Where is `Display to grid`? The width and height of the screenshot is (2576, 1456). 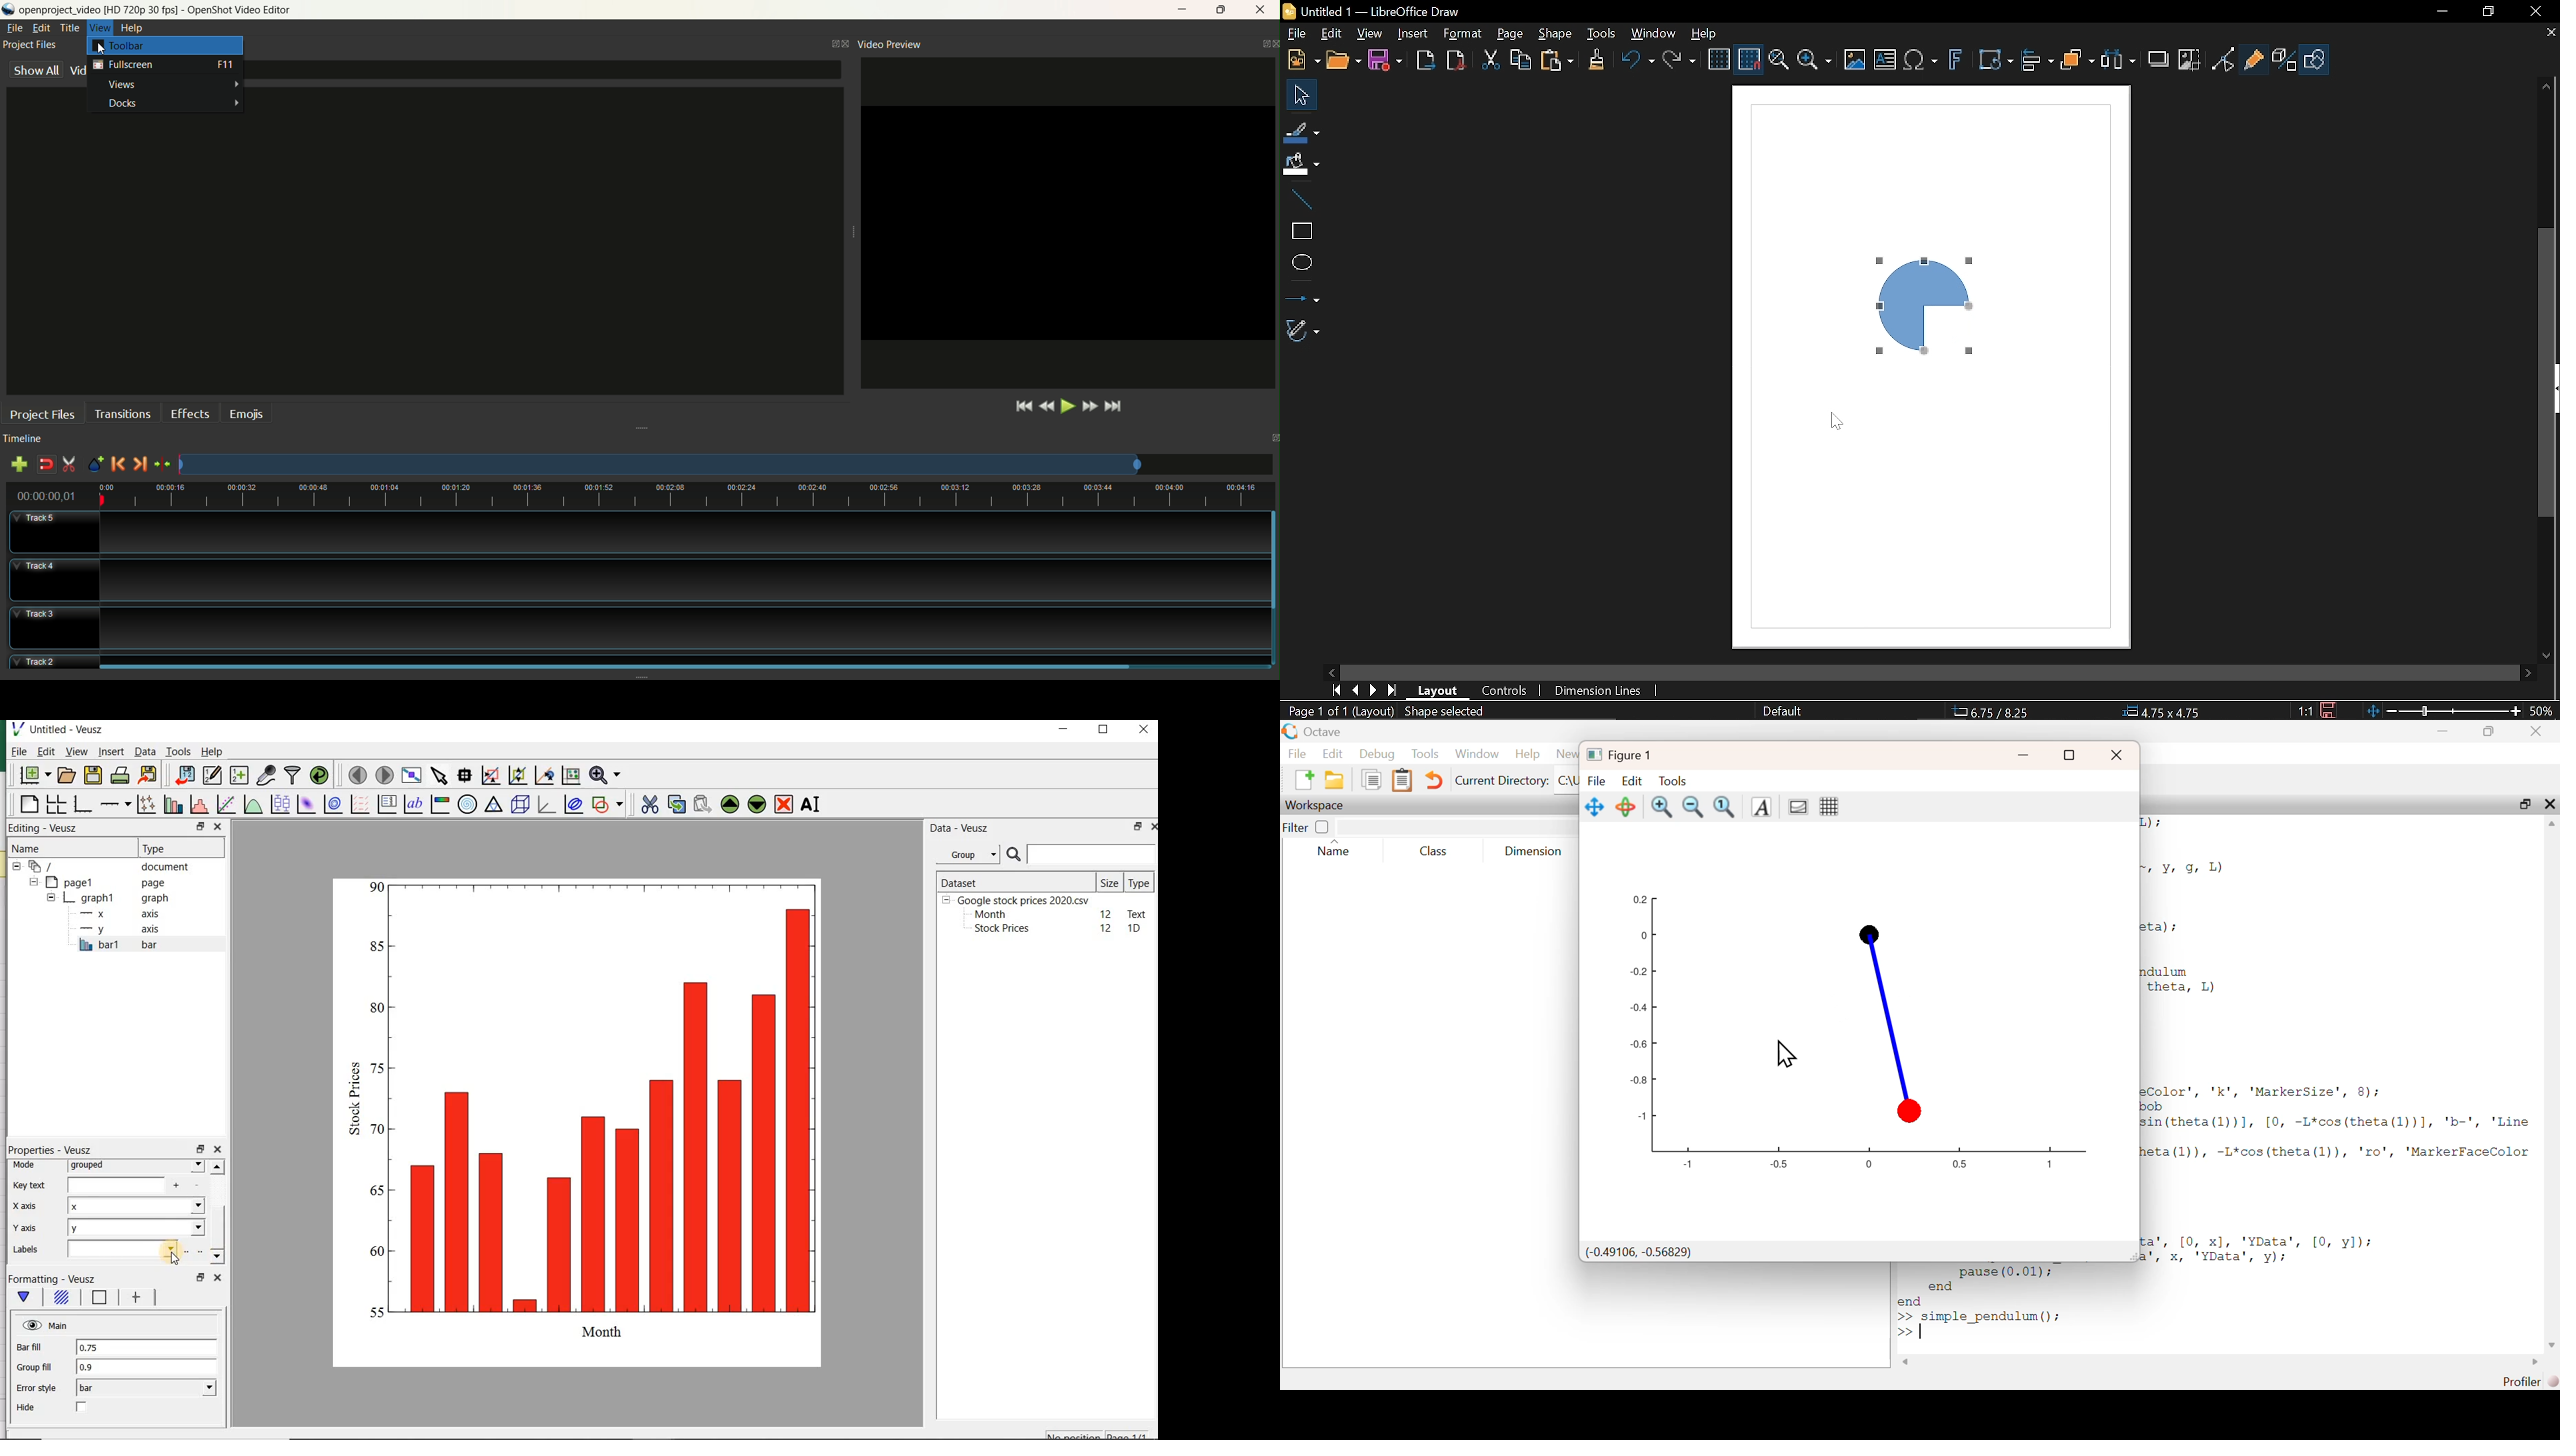
Display to grid is located at coordinates (1750, 58).